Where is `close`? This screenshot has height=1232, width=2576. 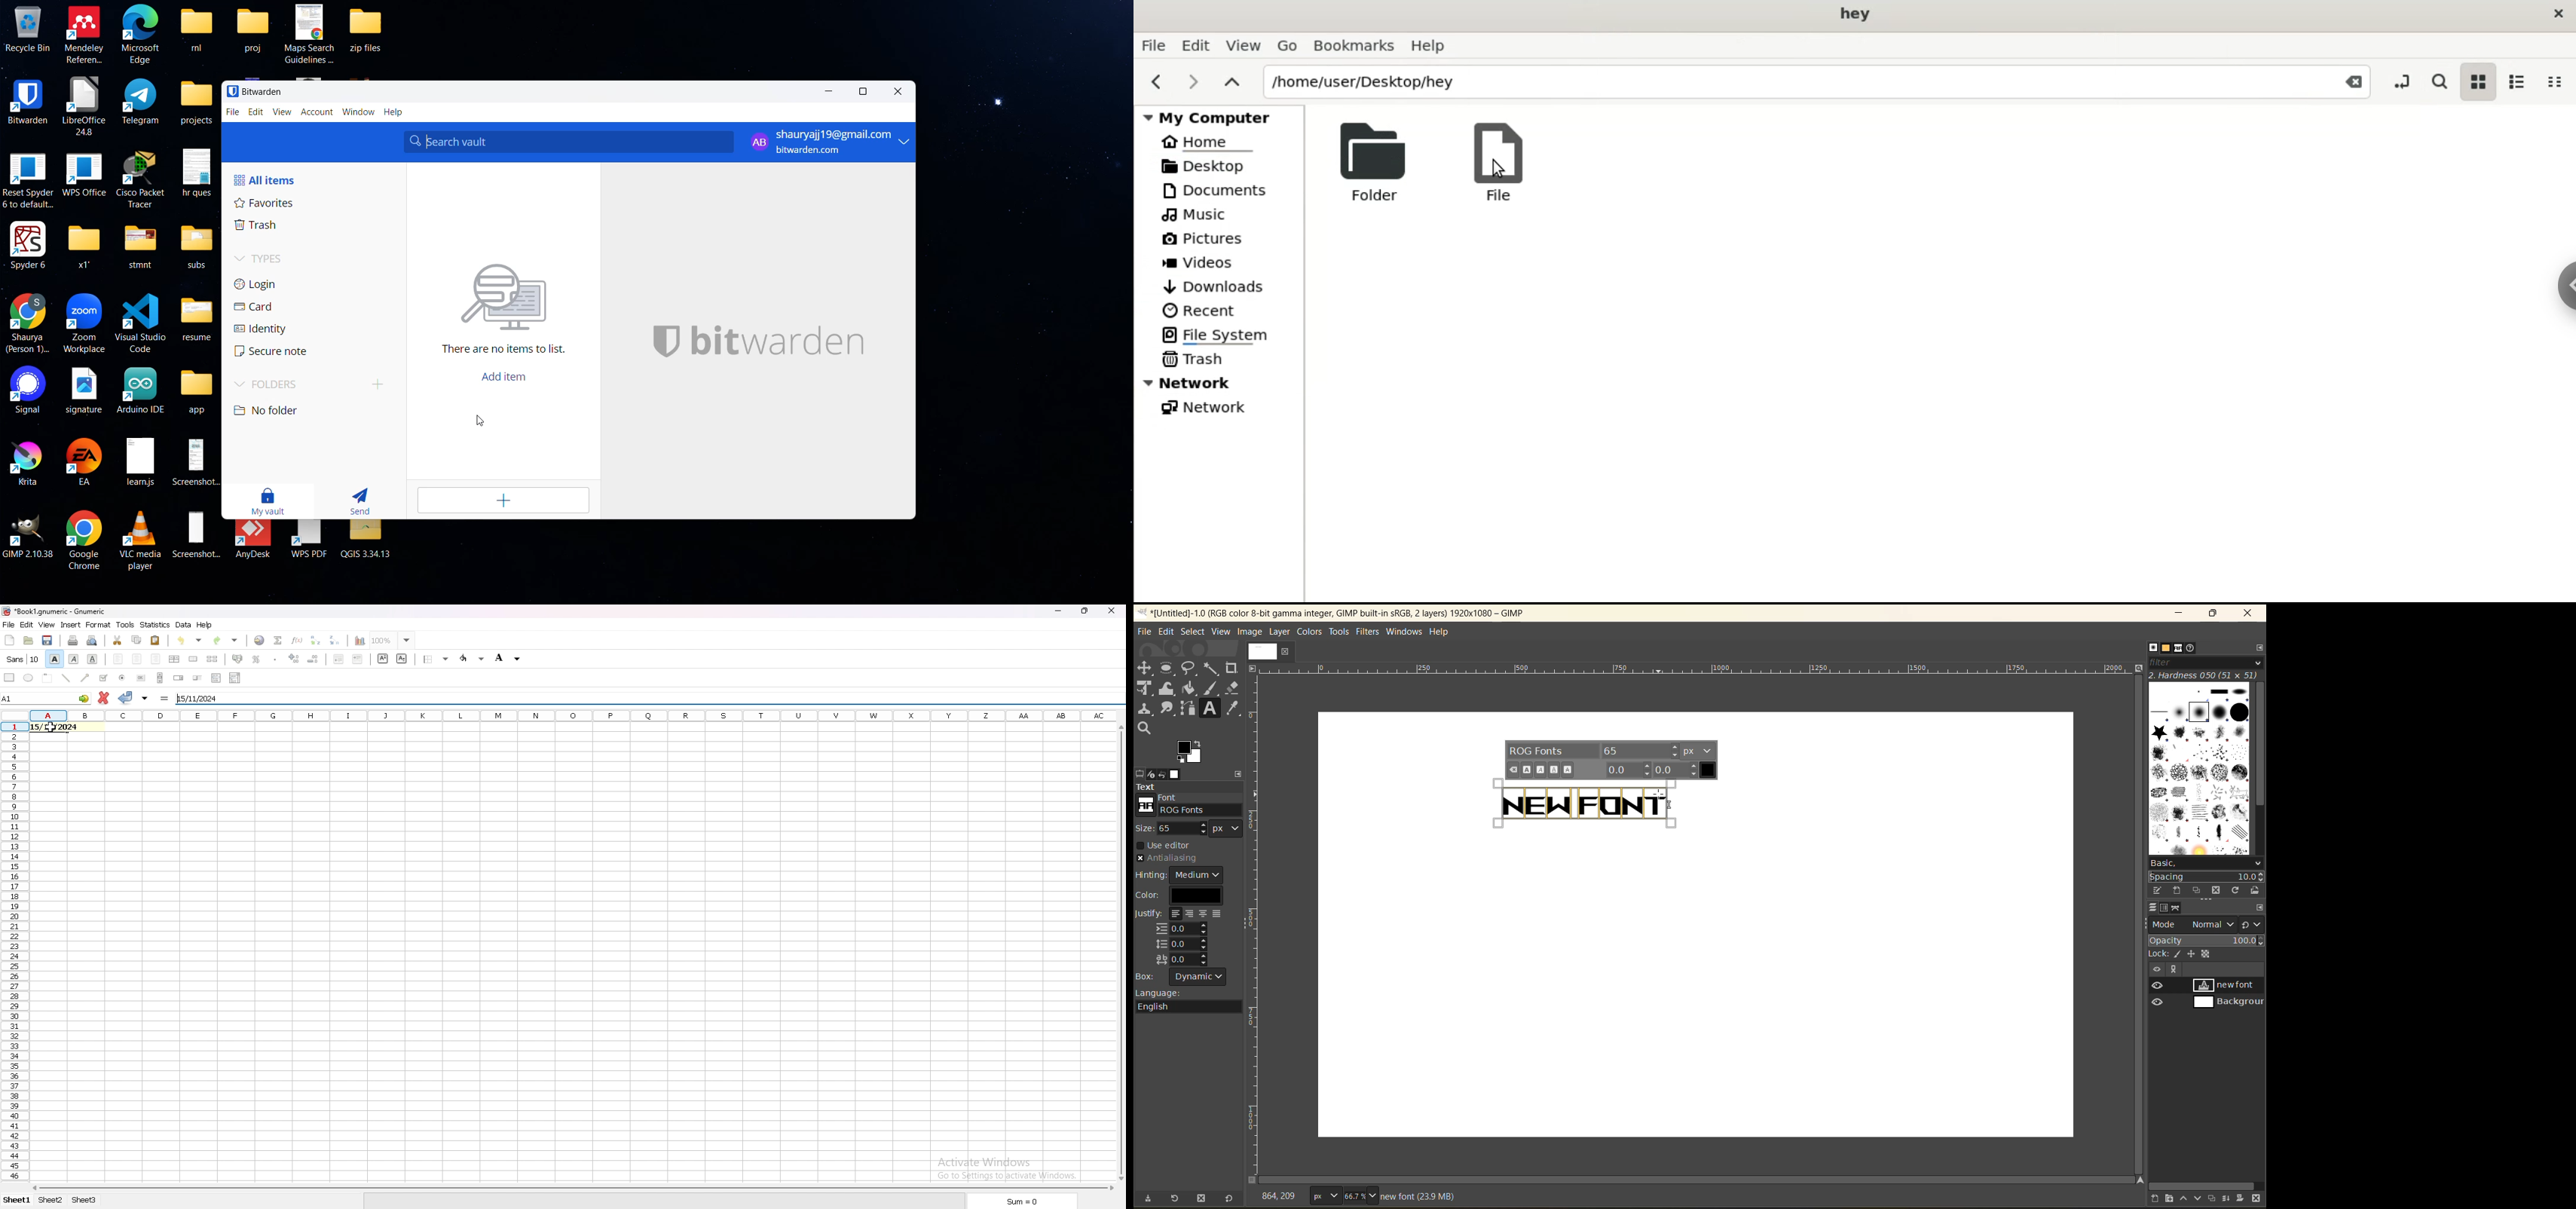
close is located at coordinates (2555, 14).